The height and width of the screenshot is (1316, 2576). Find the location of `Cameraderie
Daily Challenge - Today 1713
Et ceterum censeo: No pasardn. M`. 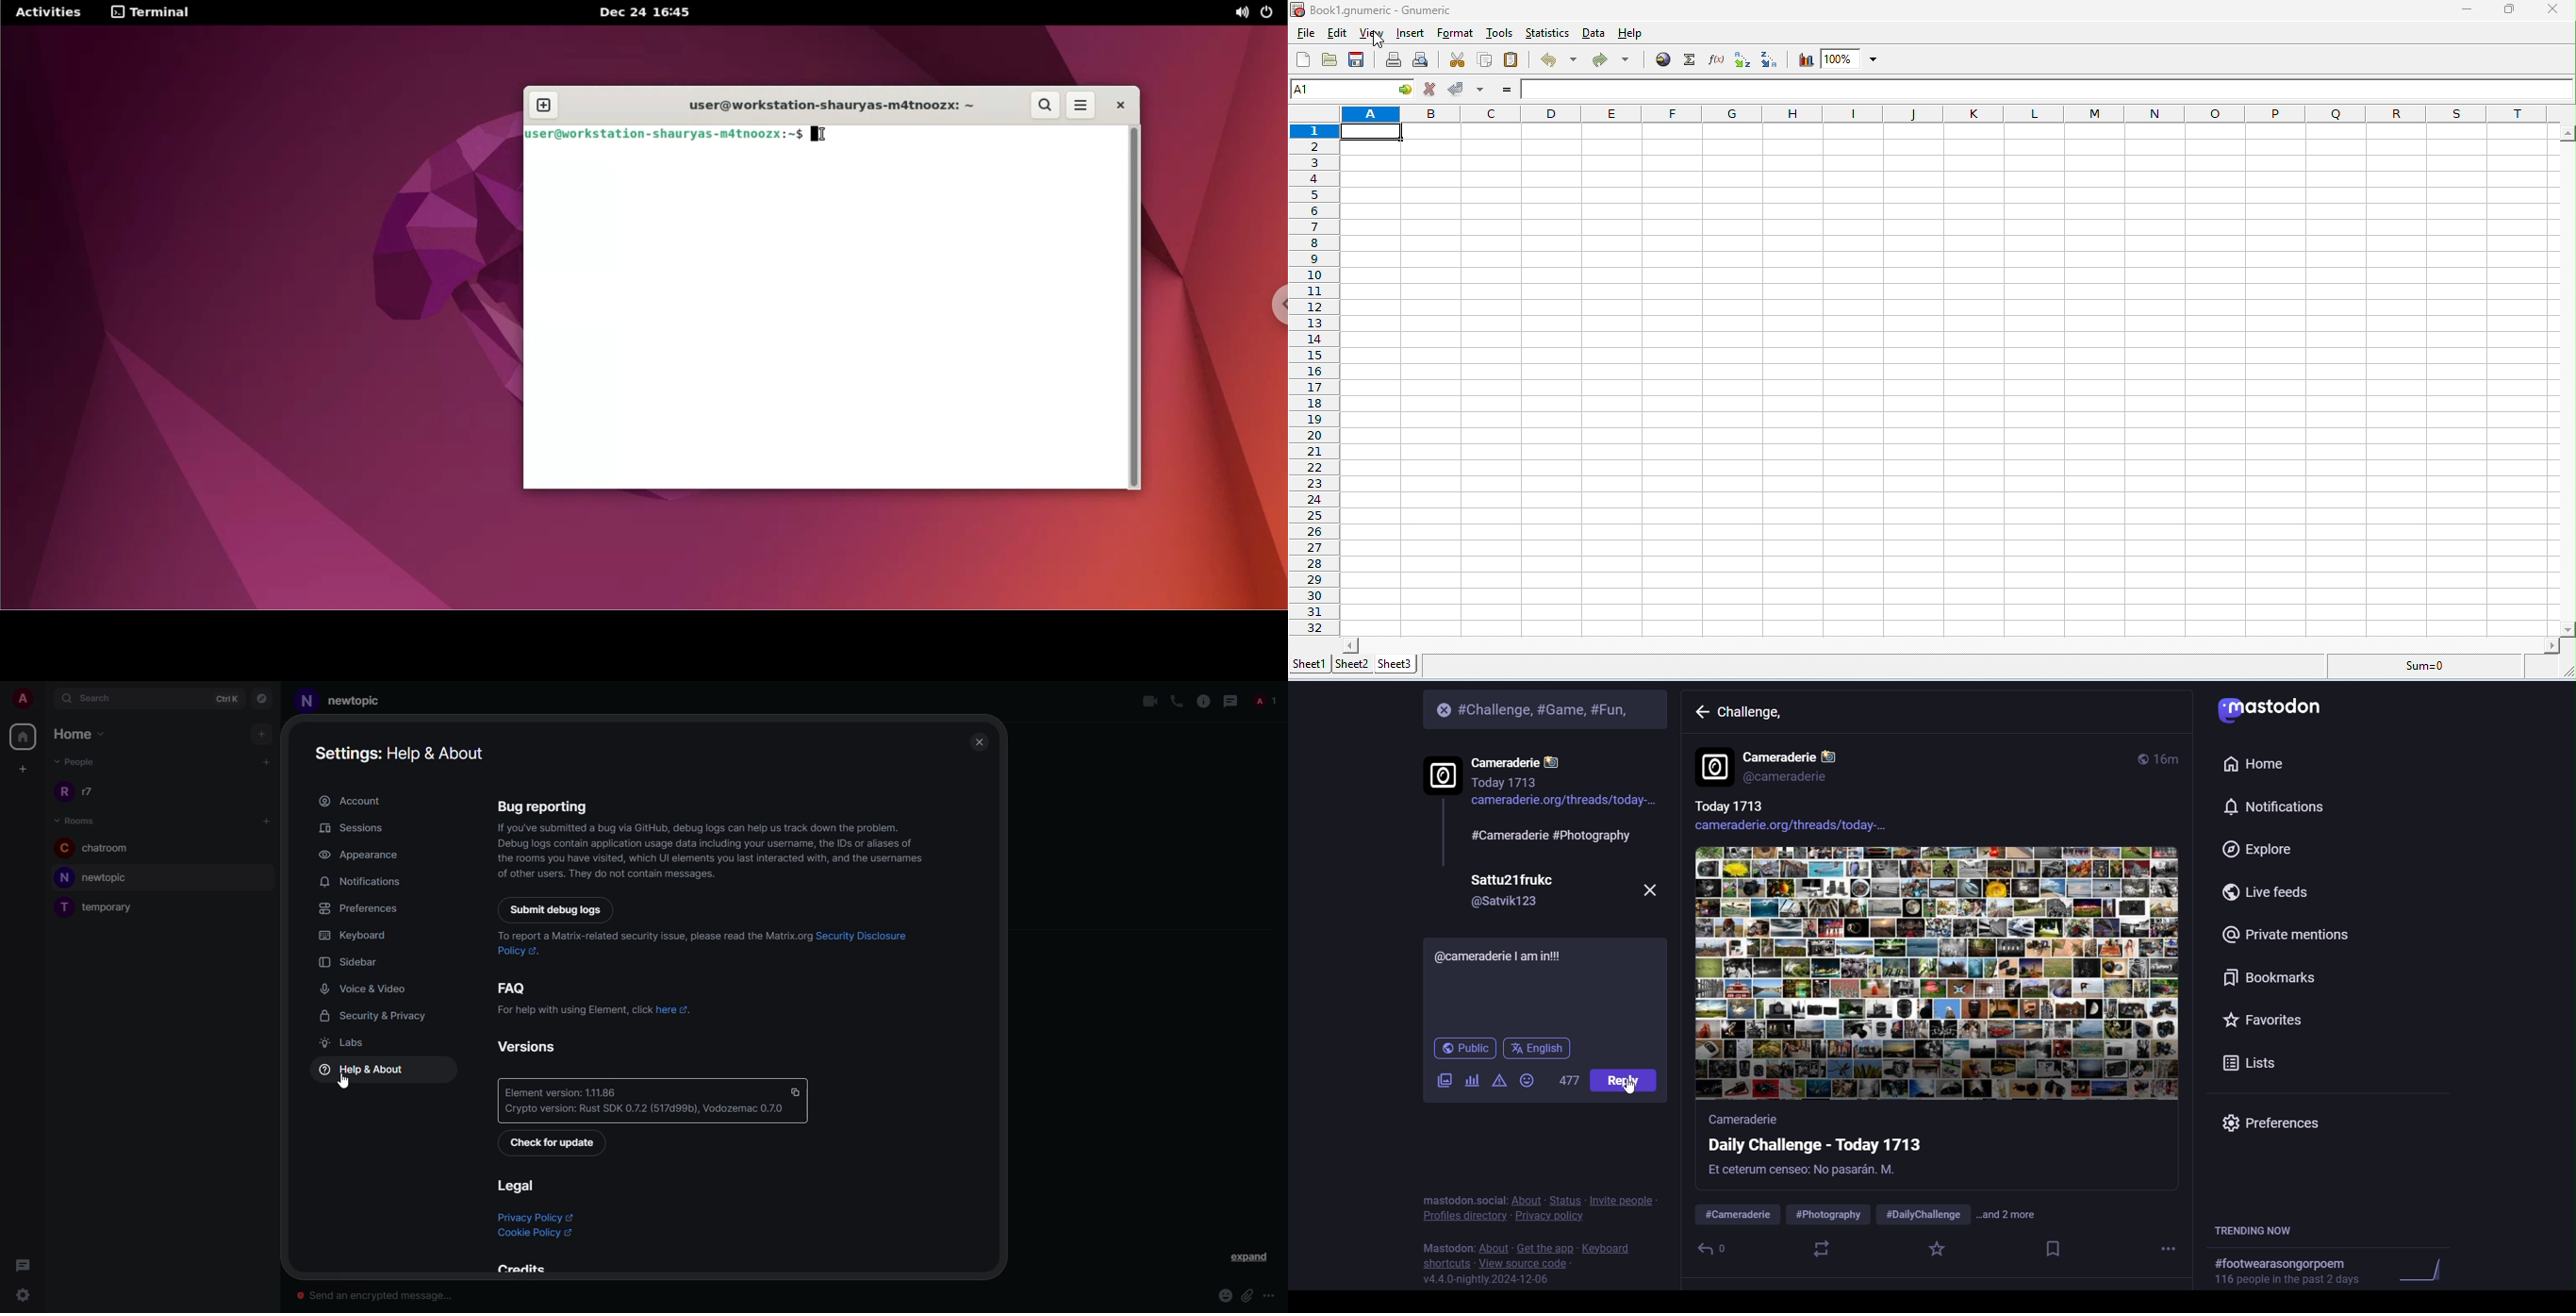

Cameraderie
Daily Challenge - Today 1713
Et ceterum censeo: No pasardn. M is located at coordinates (1827, 1147).